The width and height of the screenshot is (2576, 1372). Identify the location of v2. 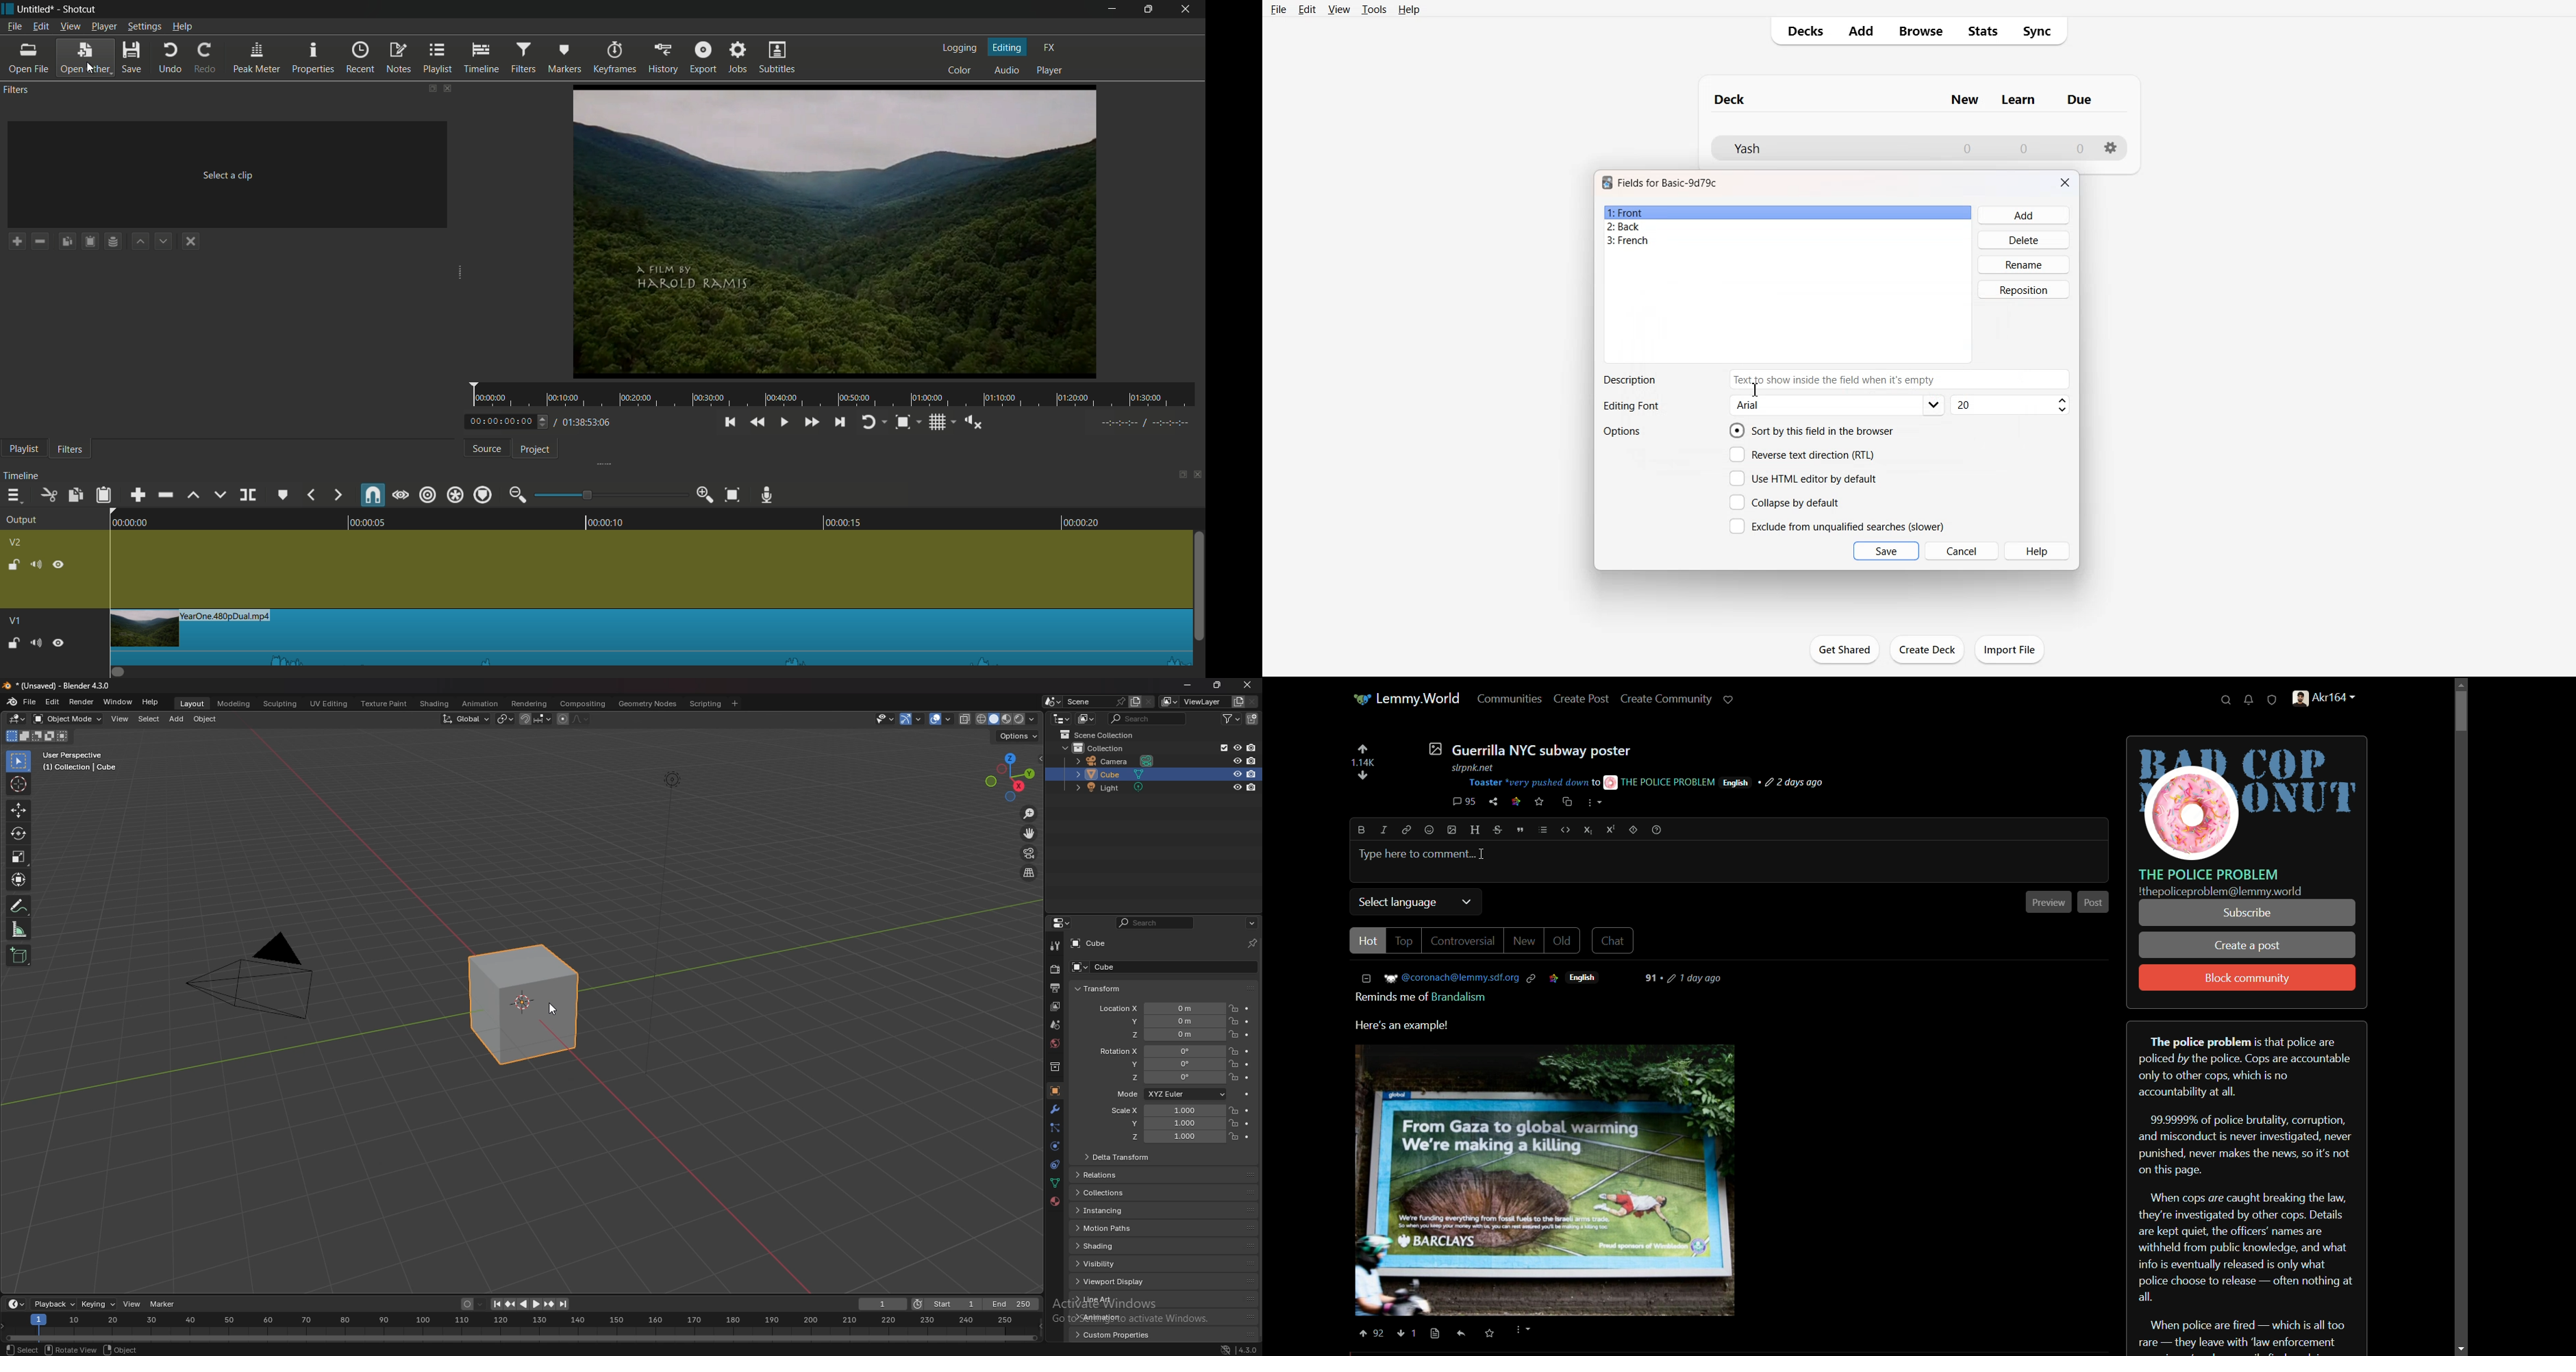
(16, 542).